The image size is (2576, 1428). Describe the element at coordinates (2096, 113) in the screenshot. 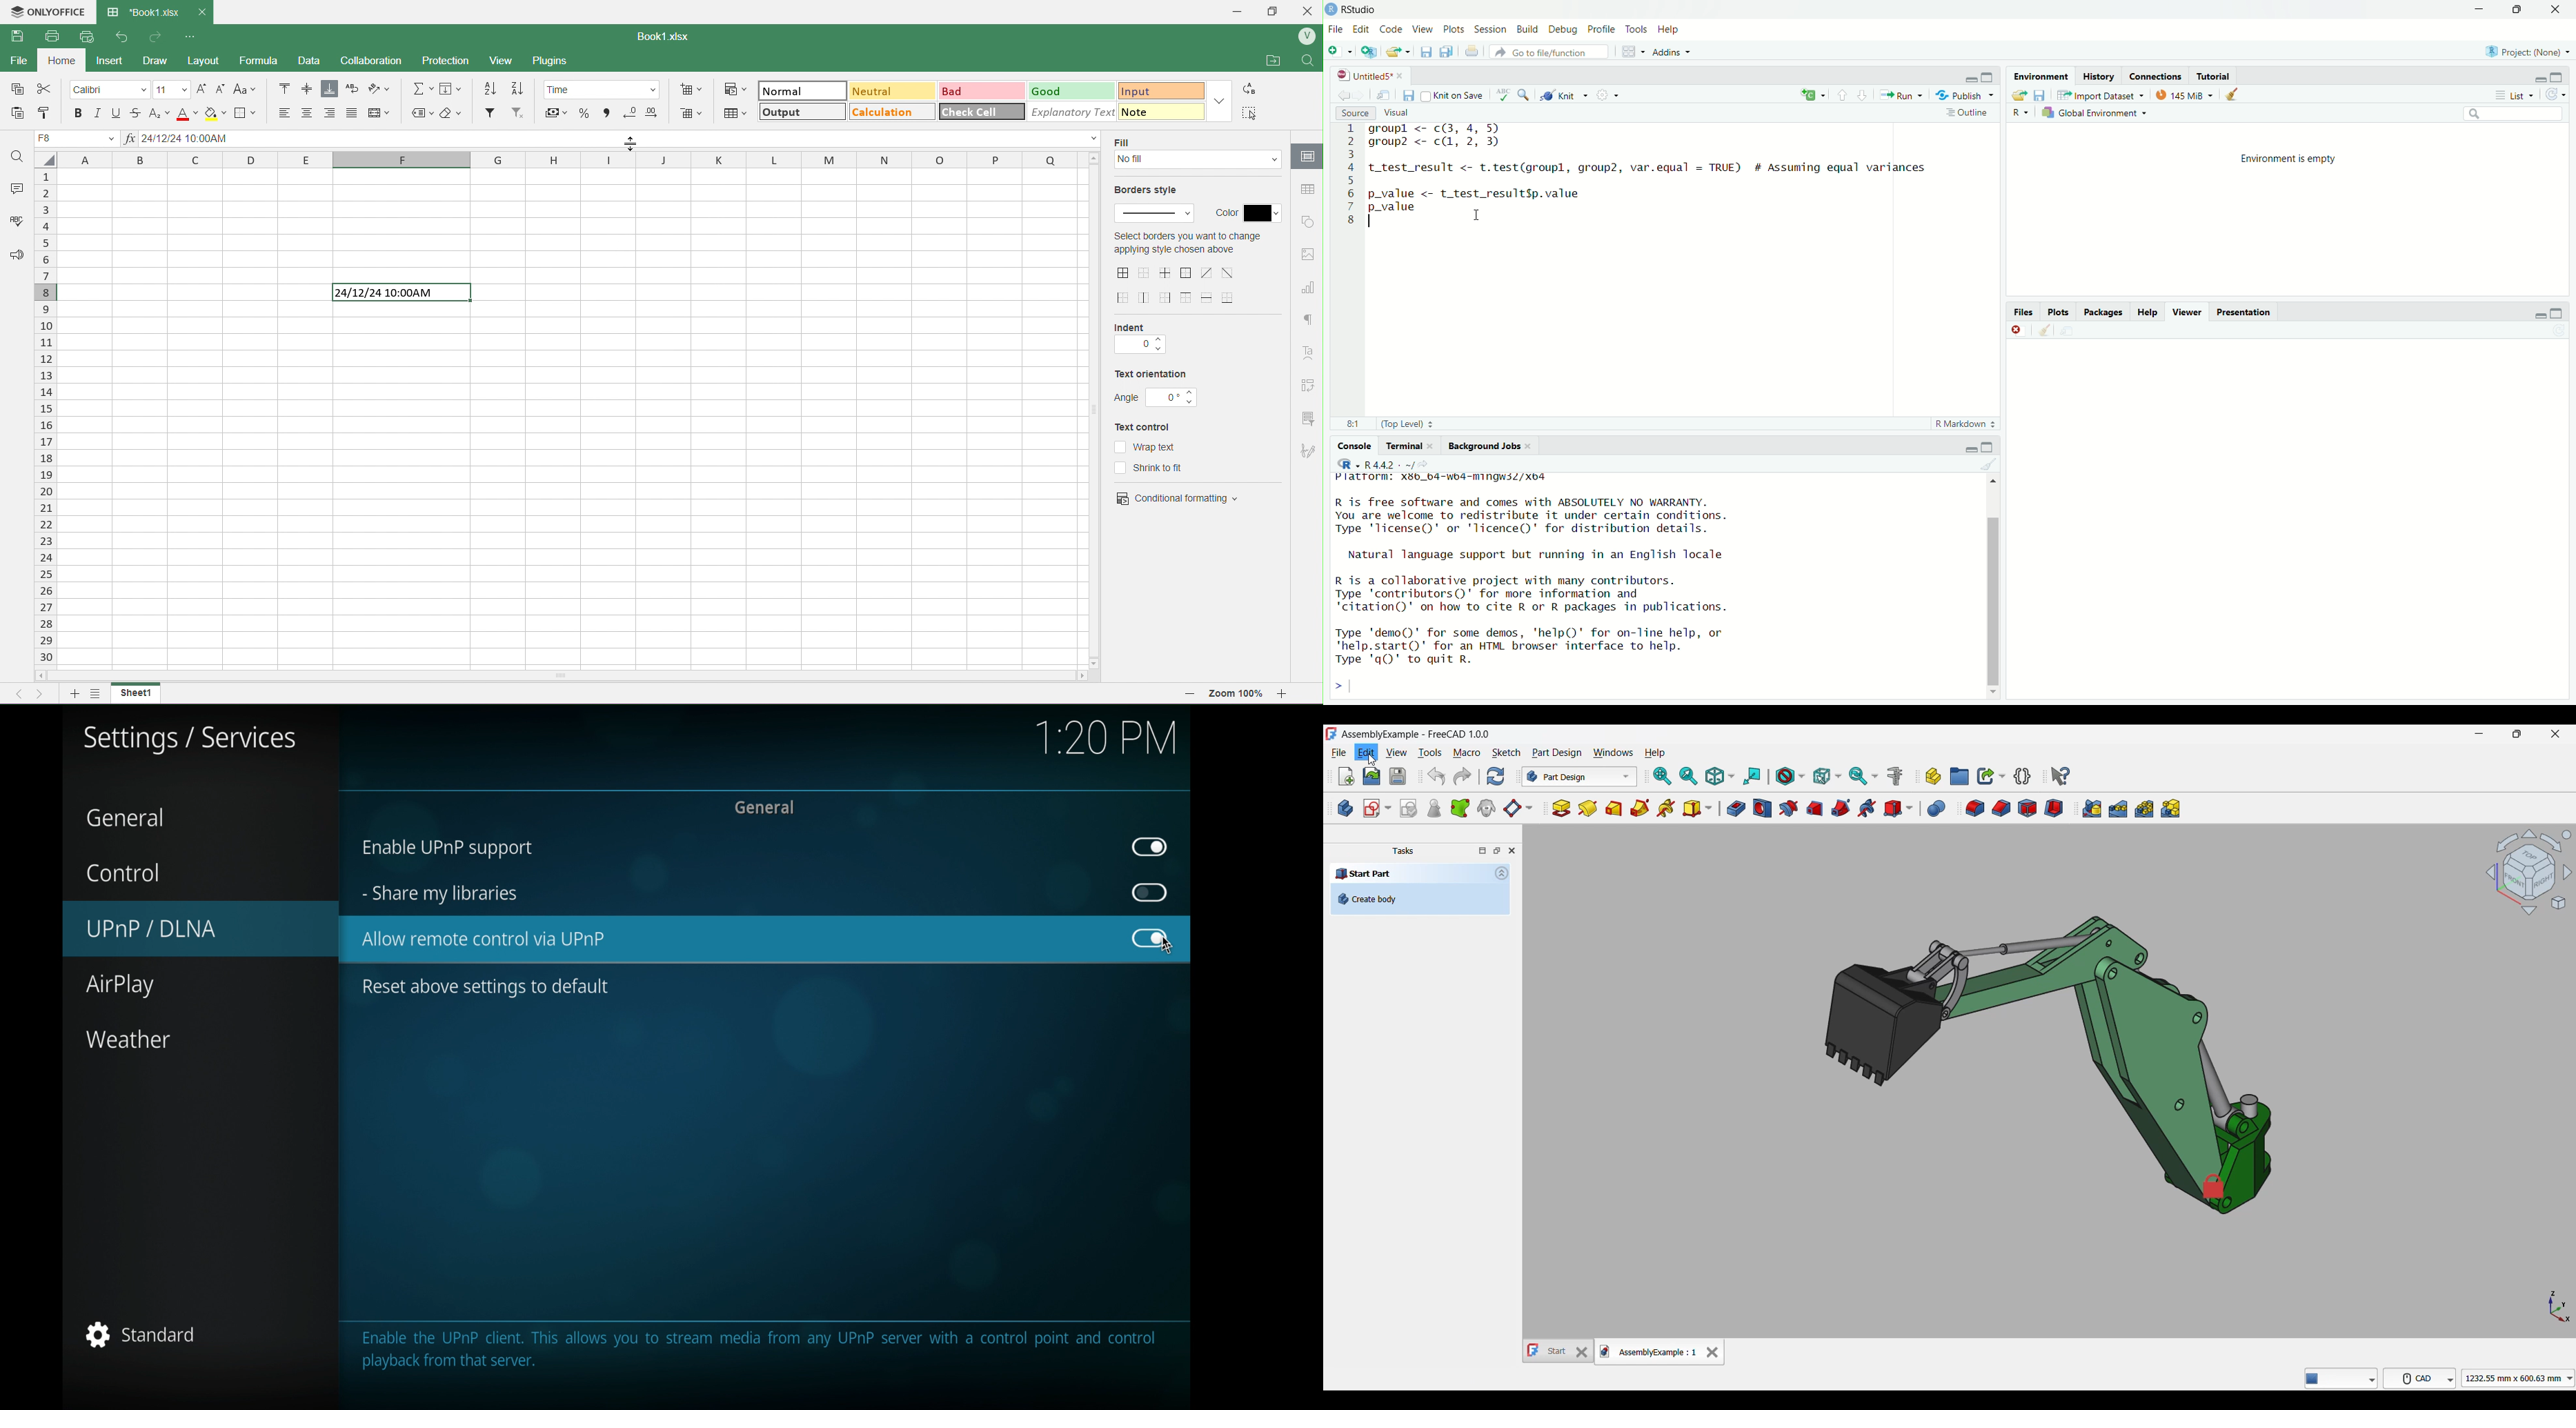

I see `Global Environment` at that location.